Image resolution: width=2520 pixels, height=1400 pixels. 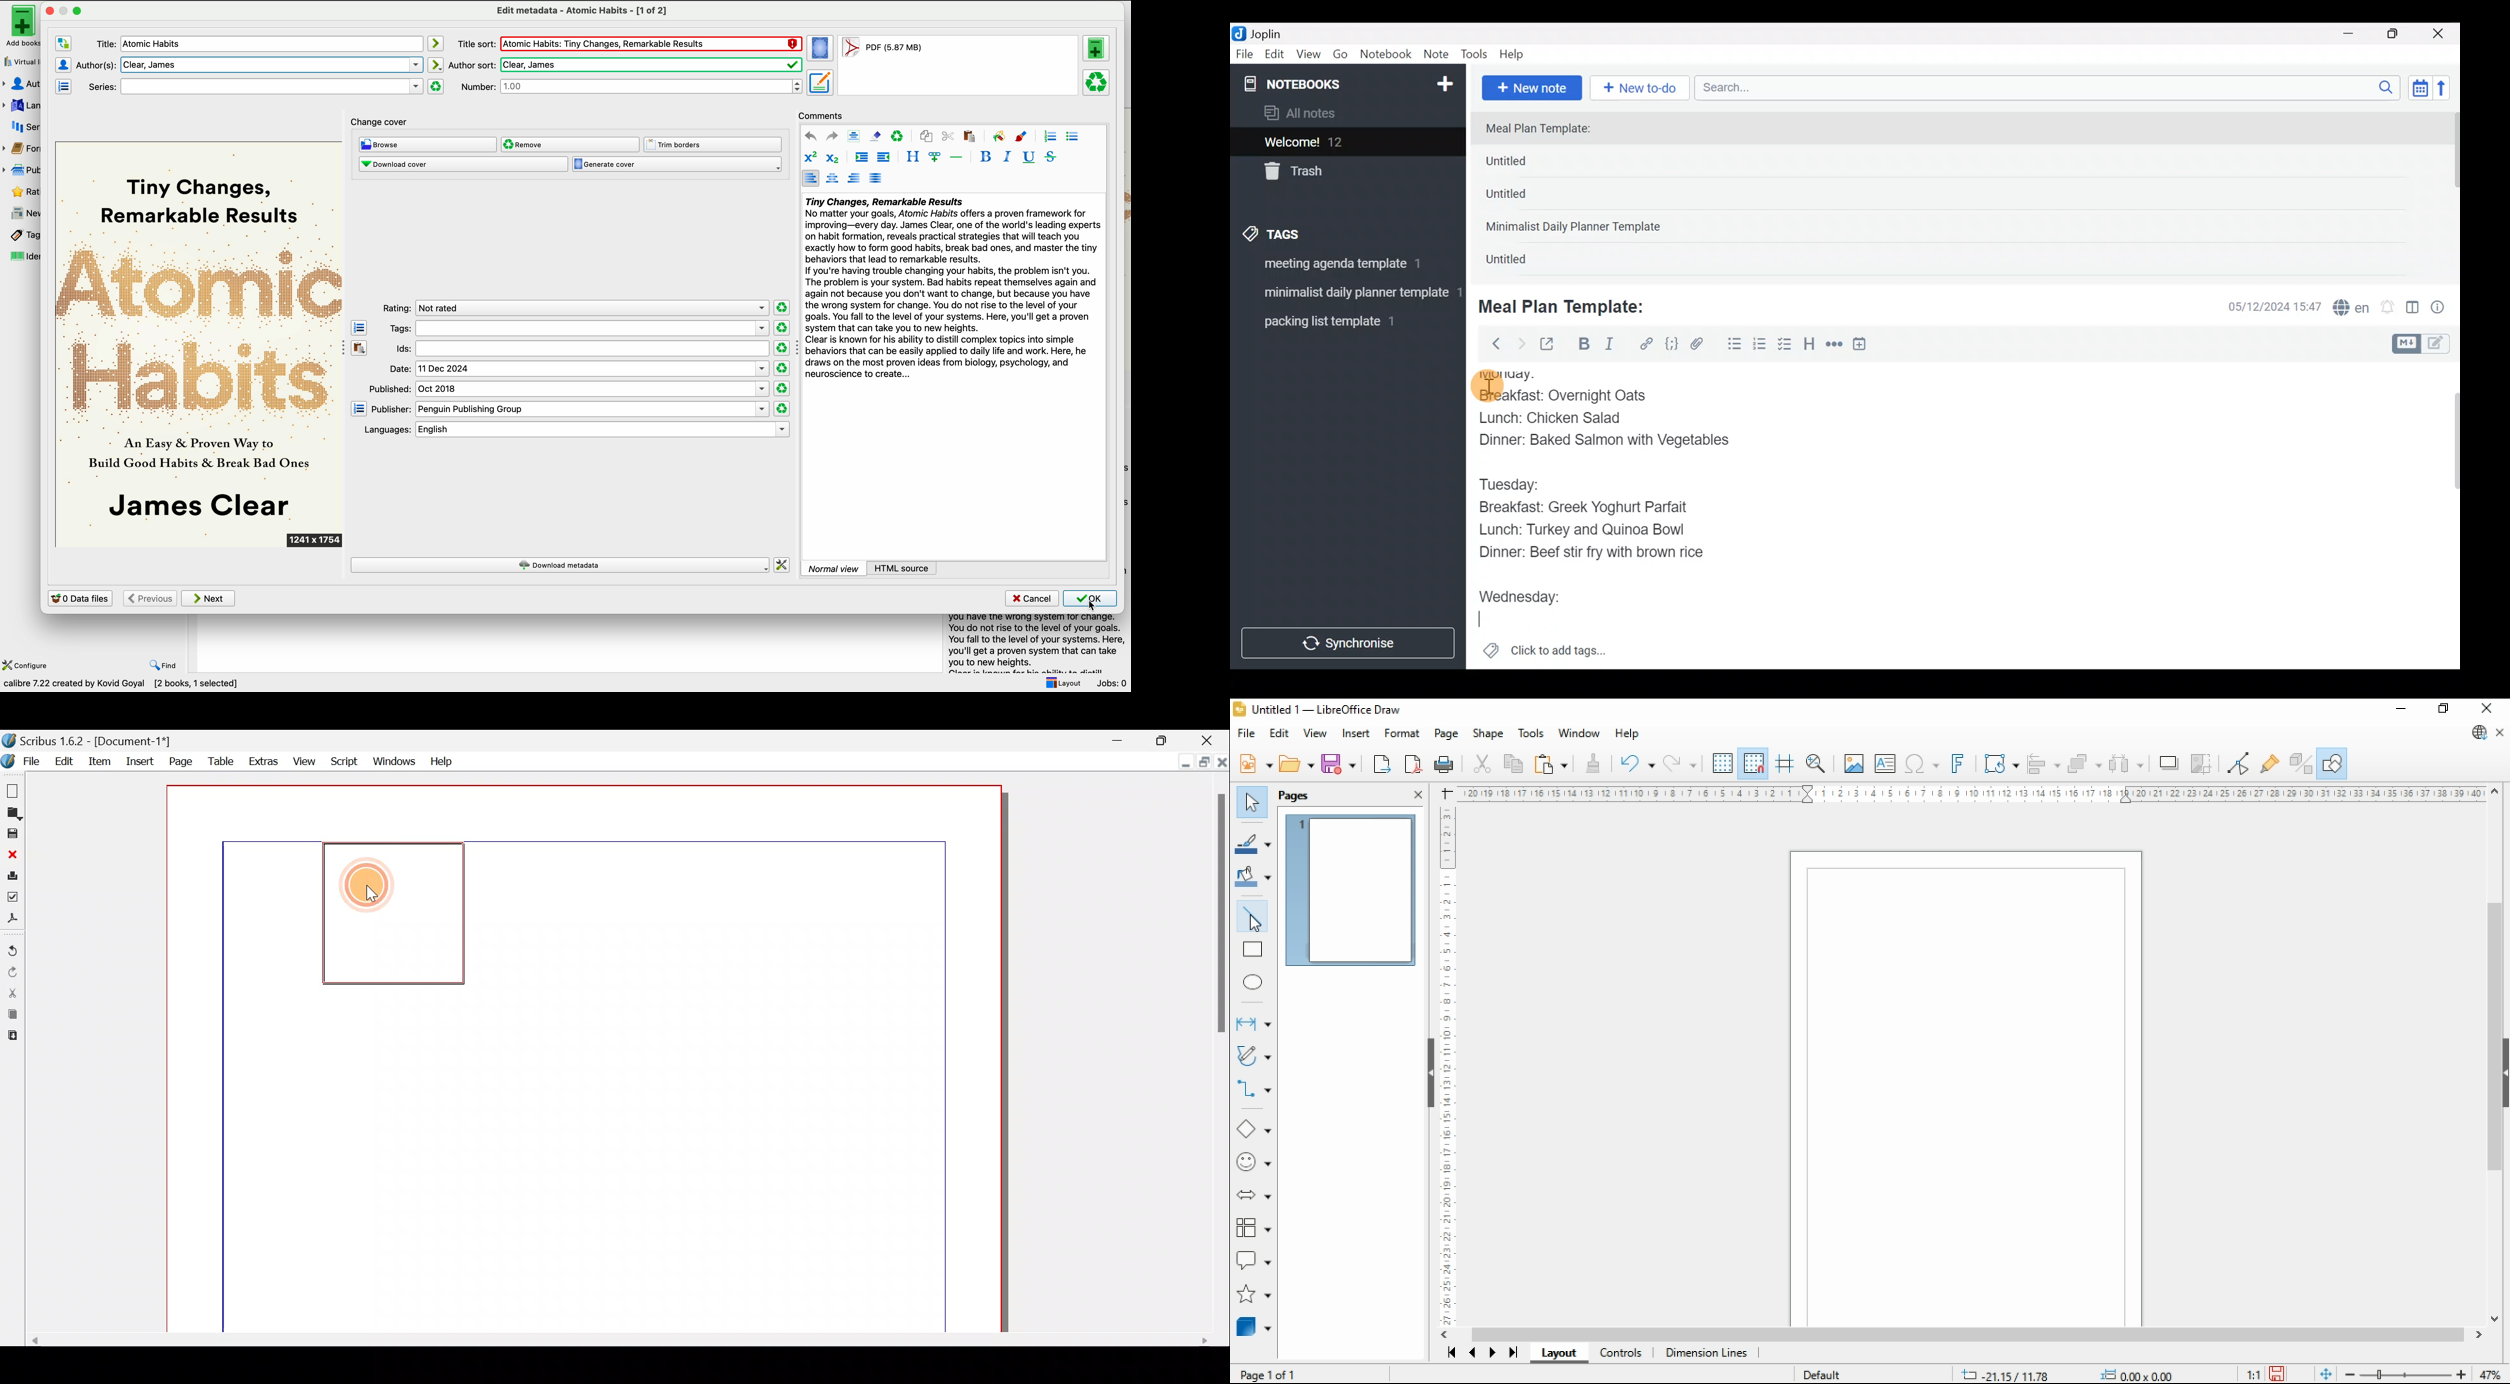 I want to click on clone formatting, so click(x=1592, y=762).